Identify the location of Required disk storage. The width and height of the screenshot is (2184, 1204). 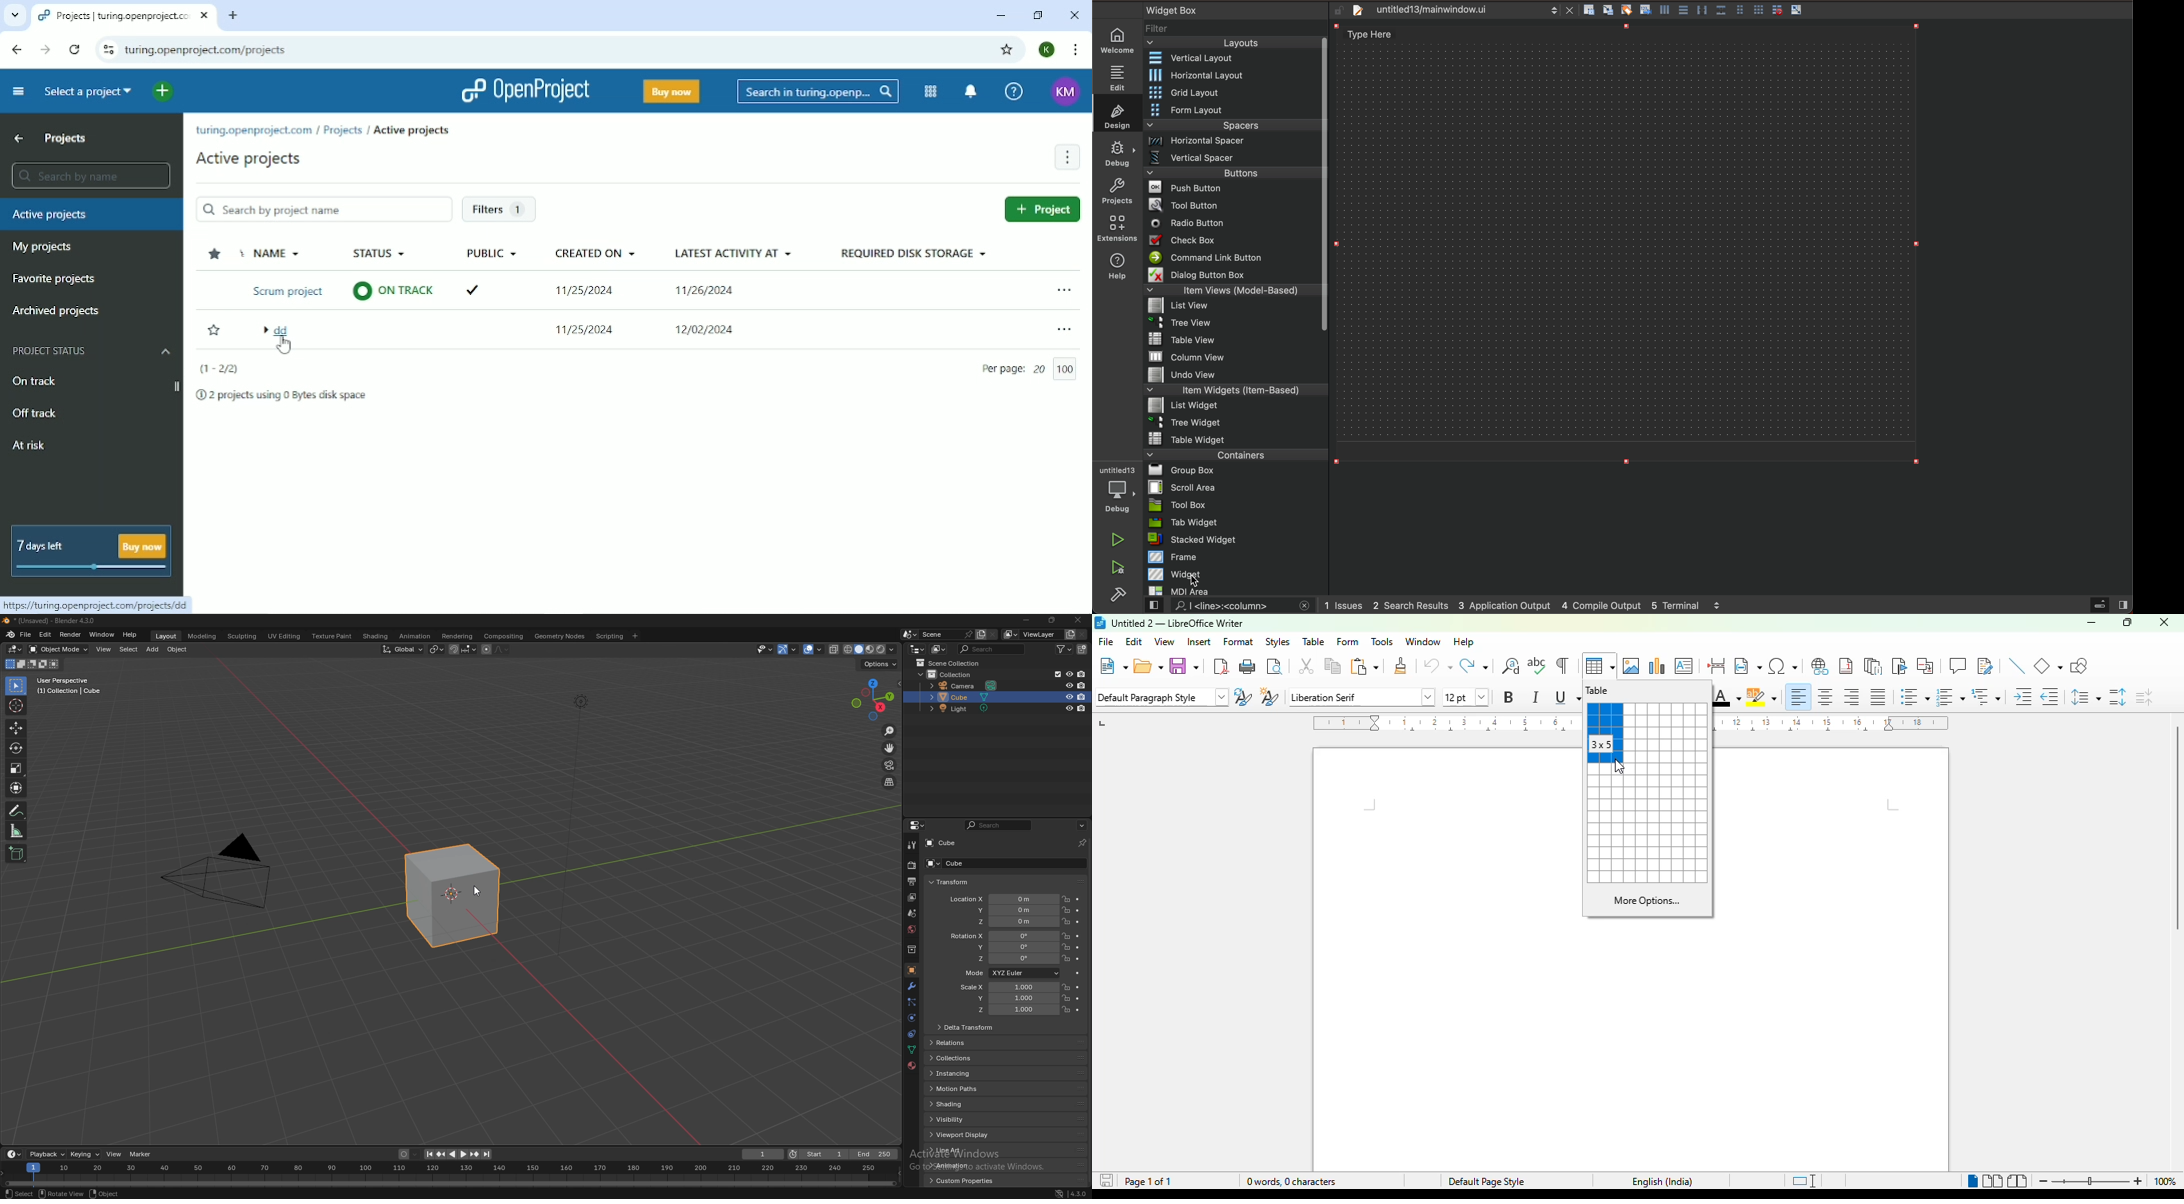
(913, 252).